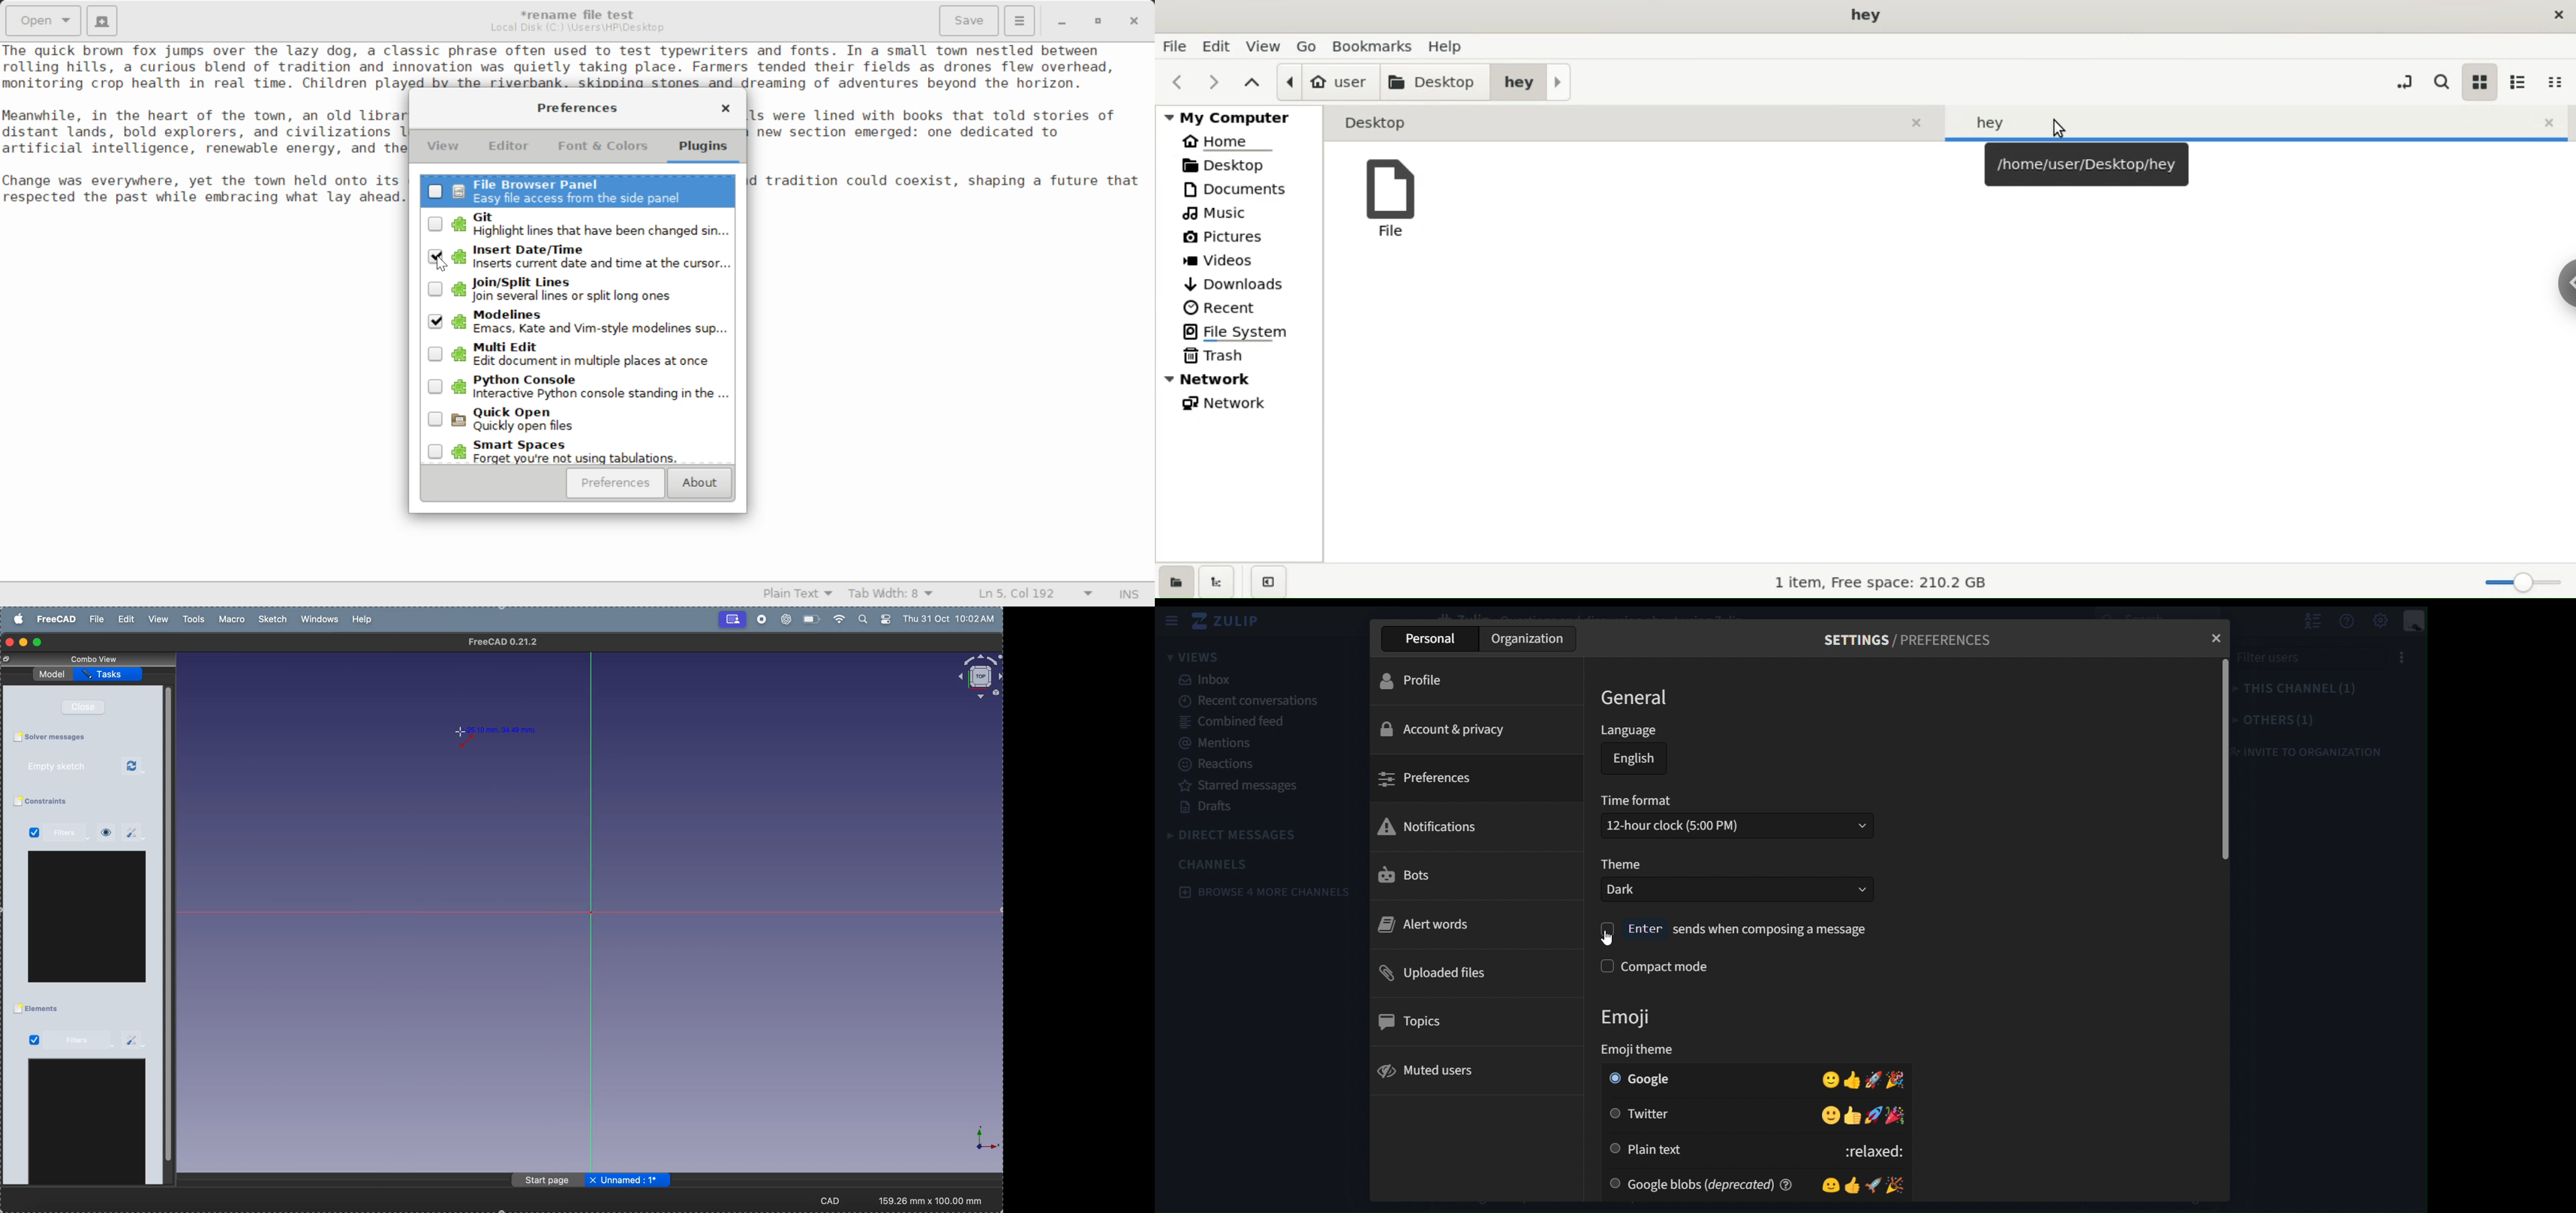 Image resolution: width=2576 pixels, height=1232 pixels. Describe the element at coordinates (504, 642) in the screenshot. I see `FreeCAD 0.21.2` at that location.